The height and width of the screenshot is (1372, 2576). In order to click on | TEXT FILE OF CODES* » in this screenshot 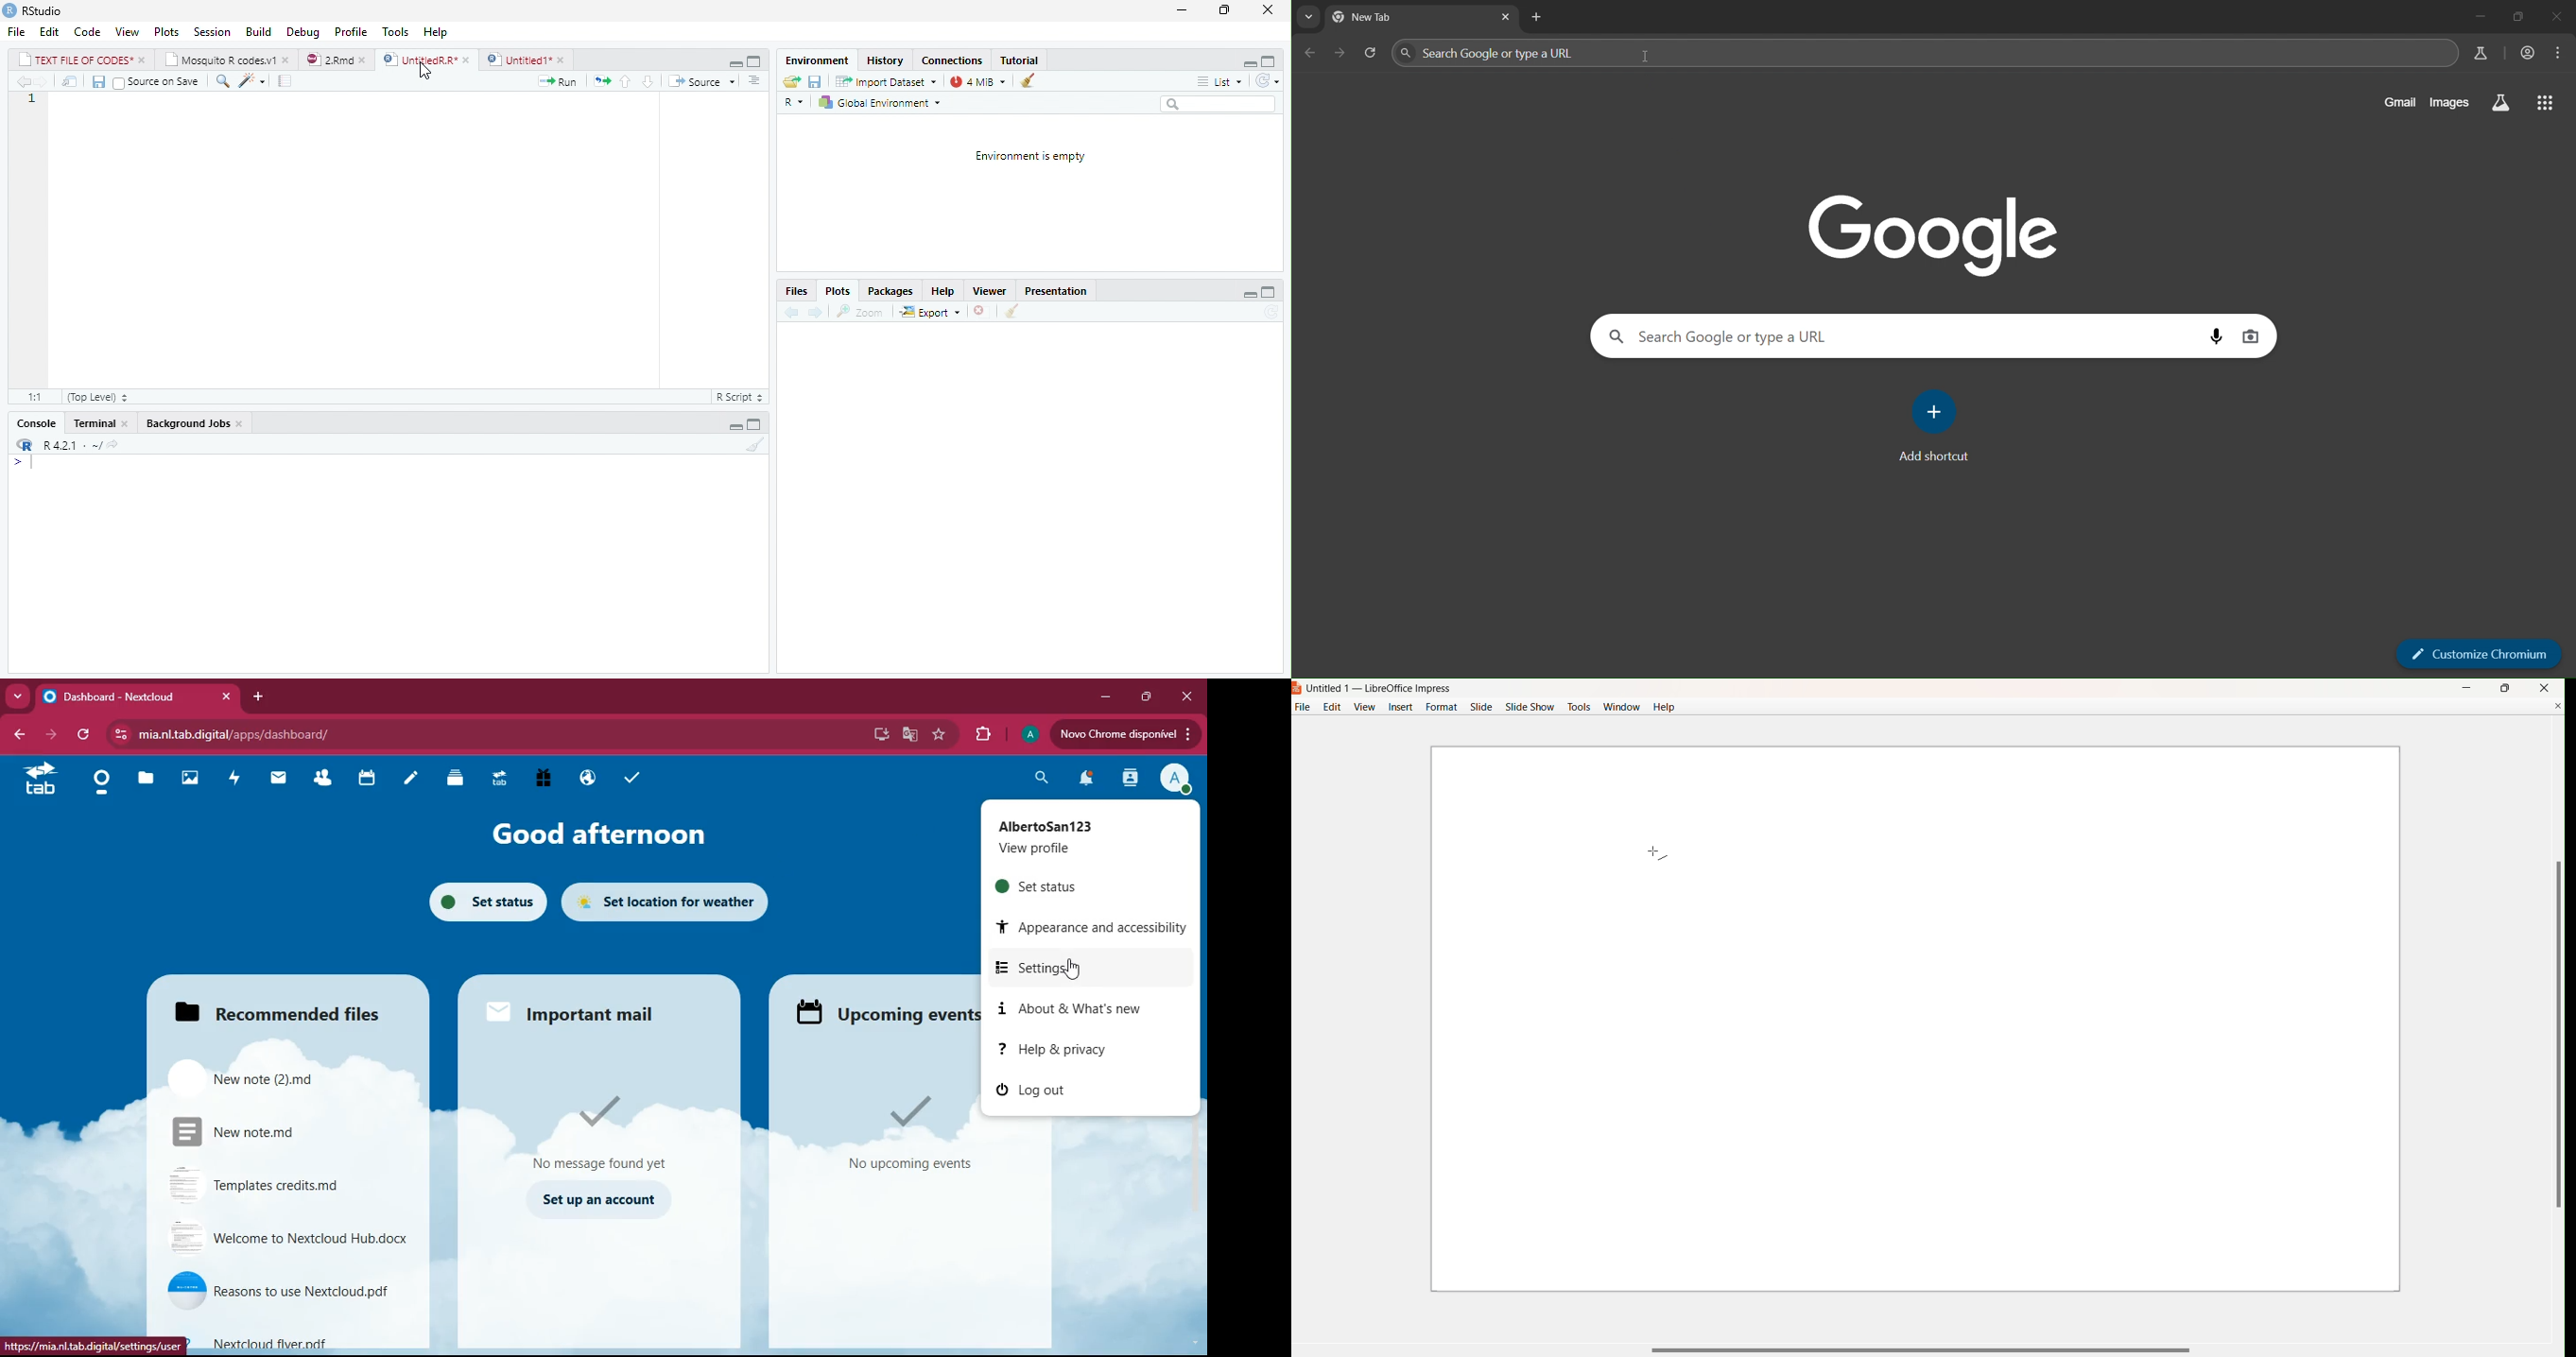, I will do `click(83, 60)`.